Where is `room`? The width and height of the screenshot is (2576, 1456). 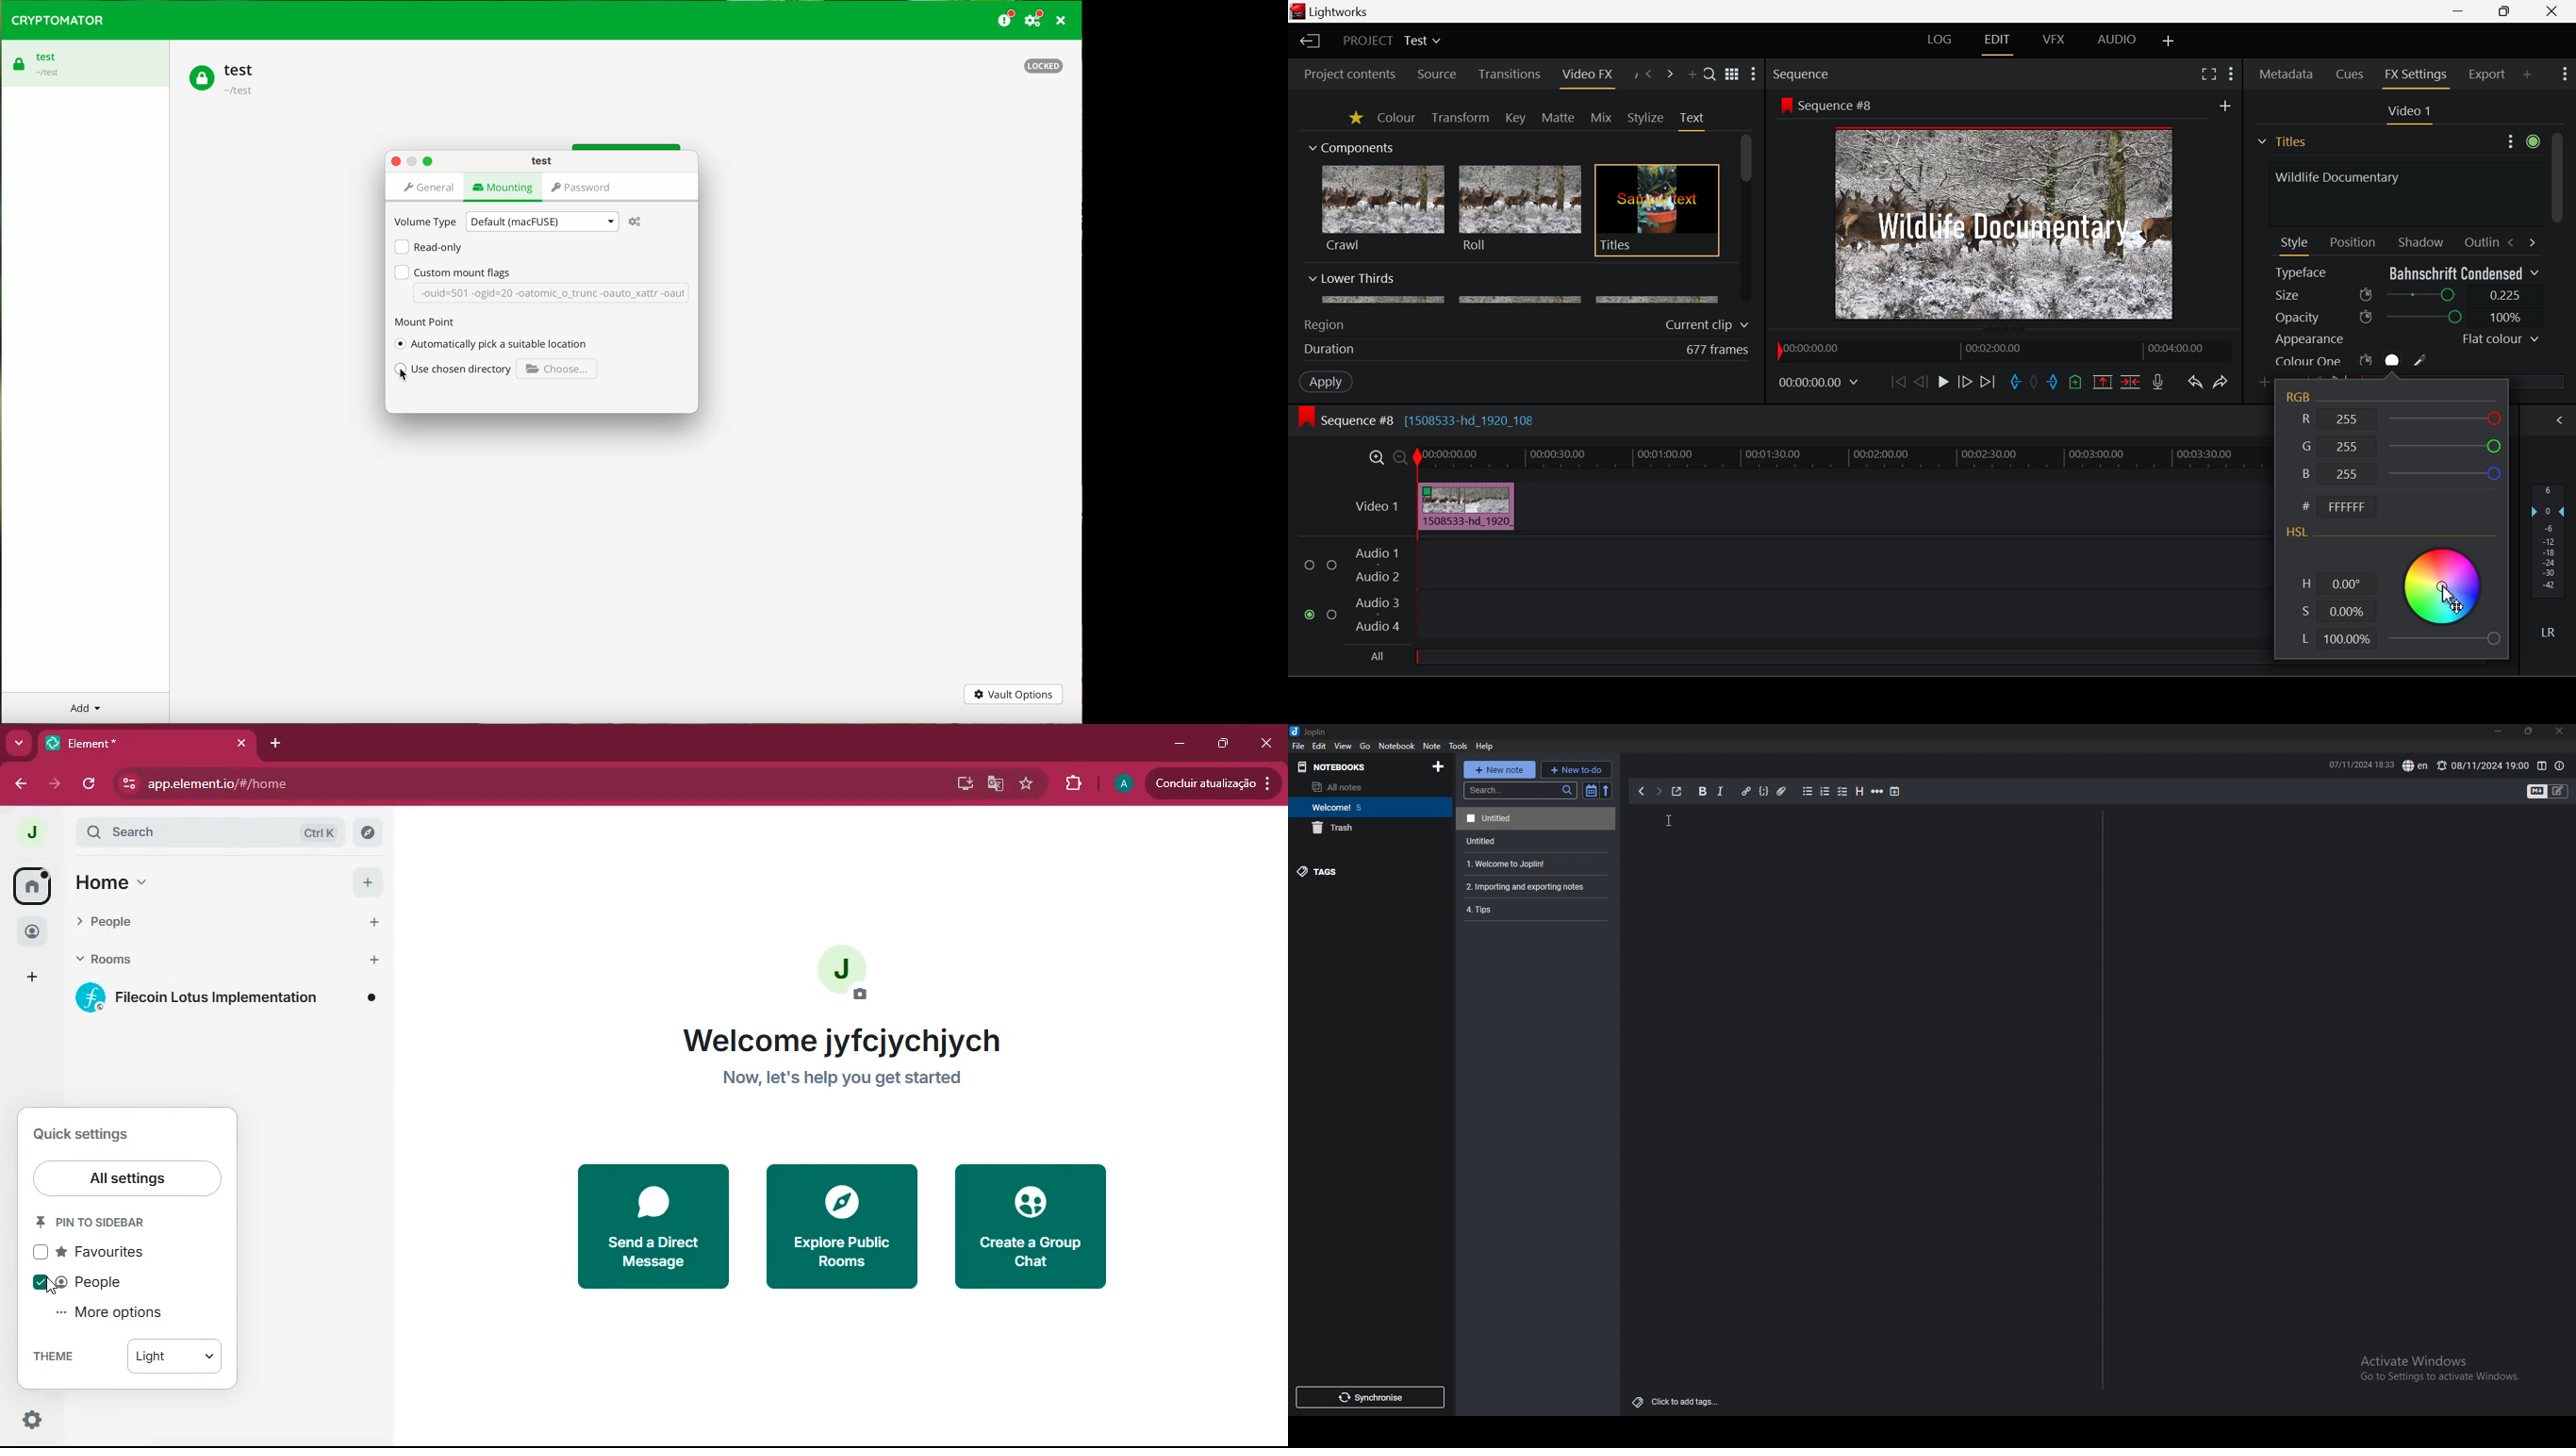
room is located at coordinates (227, 996).